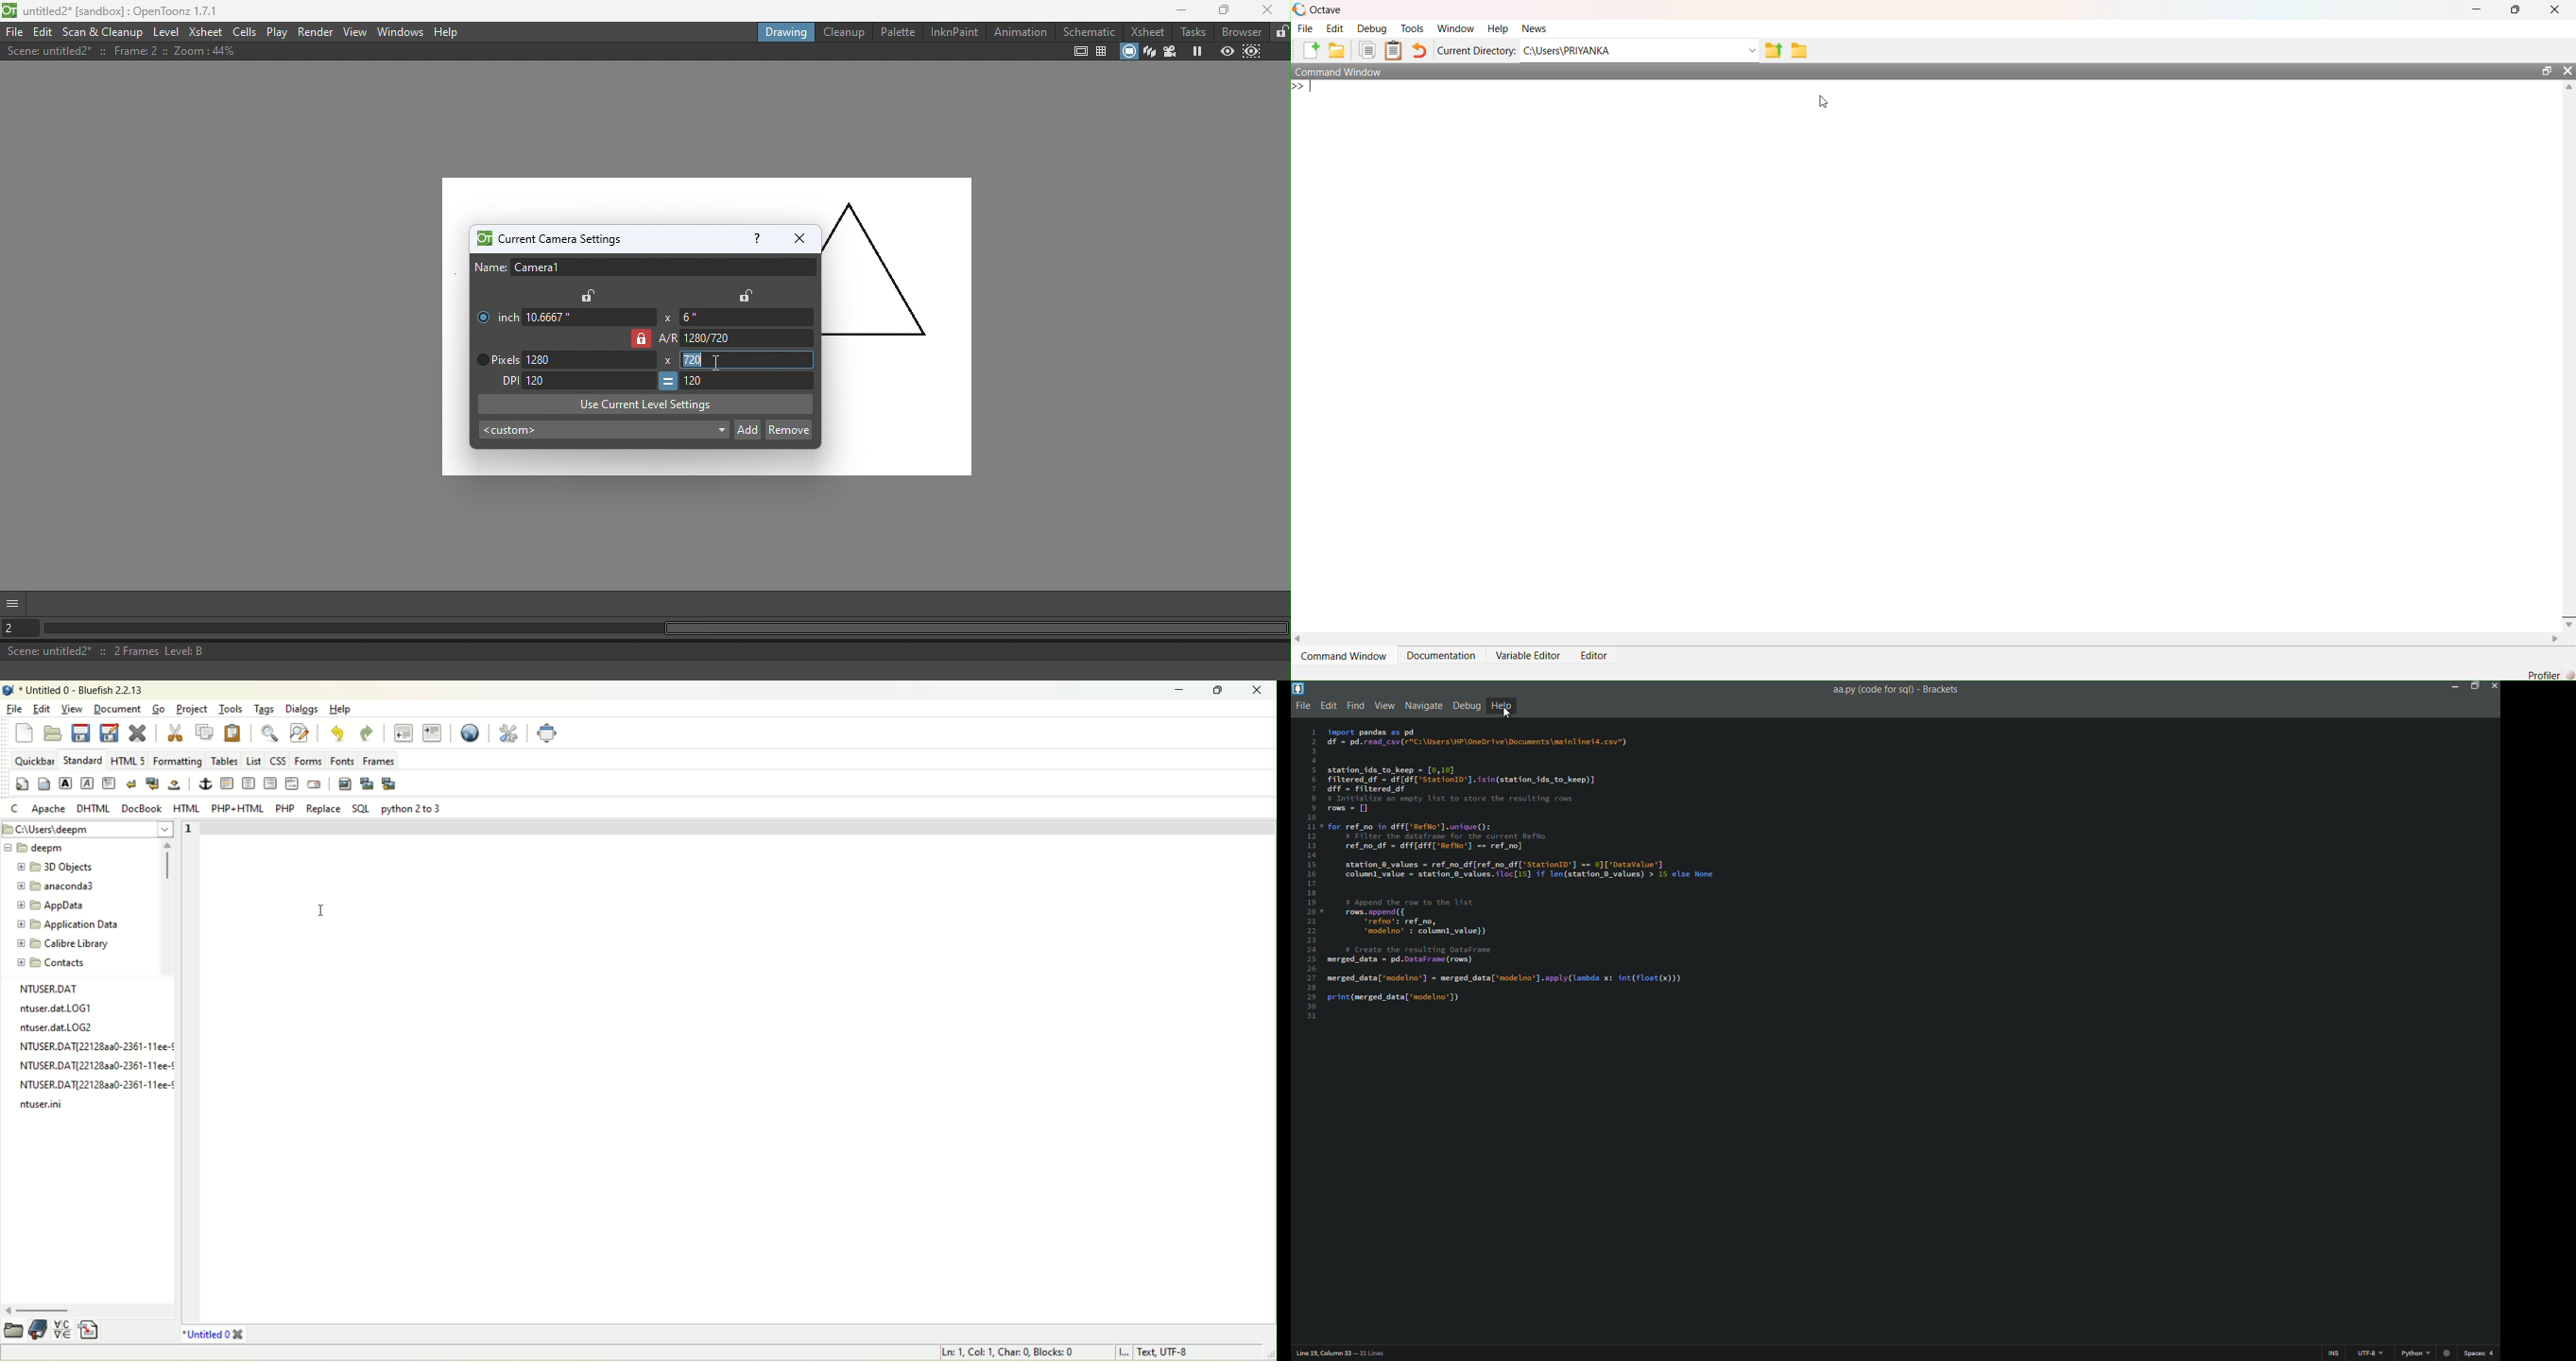  Describe the element at coordinates (1872, 690) in the screenshot. I see `aa.py (code for Sql)` at that location.